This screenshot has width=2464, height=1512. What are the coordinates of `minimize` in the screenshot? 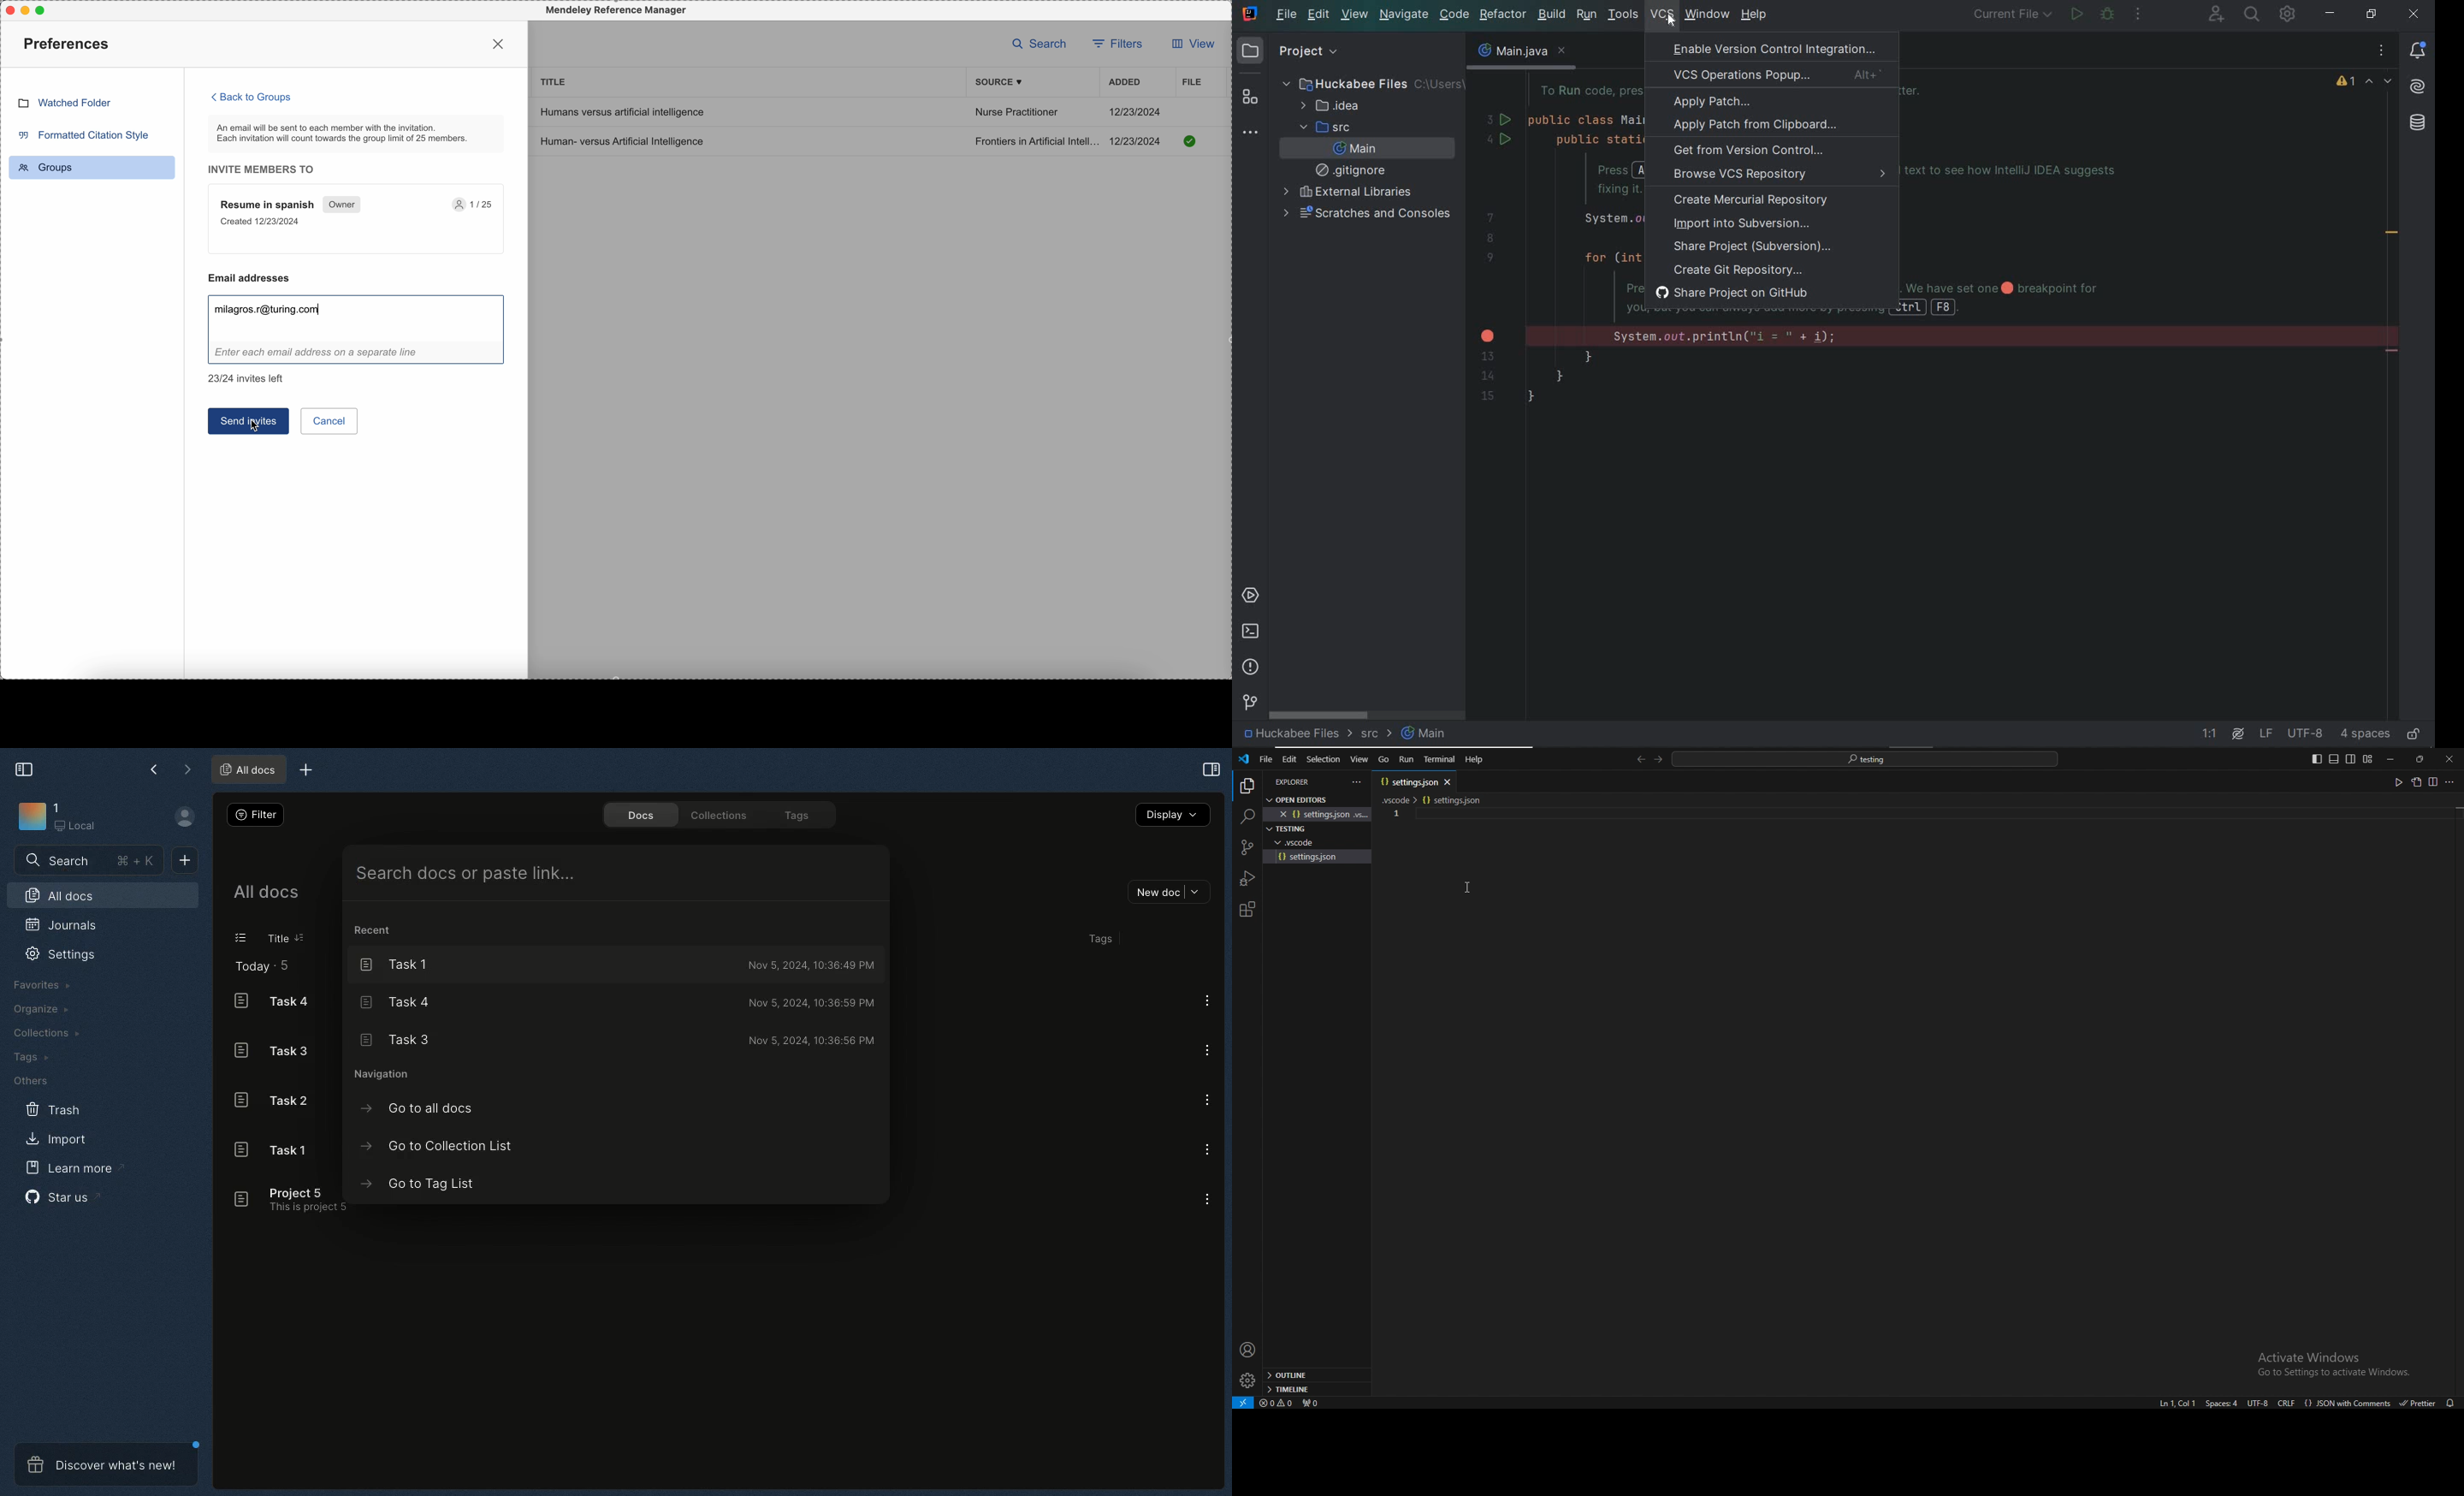 It's located at (27, 10).